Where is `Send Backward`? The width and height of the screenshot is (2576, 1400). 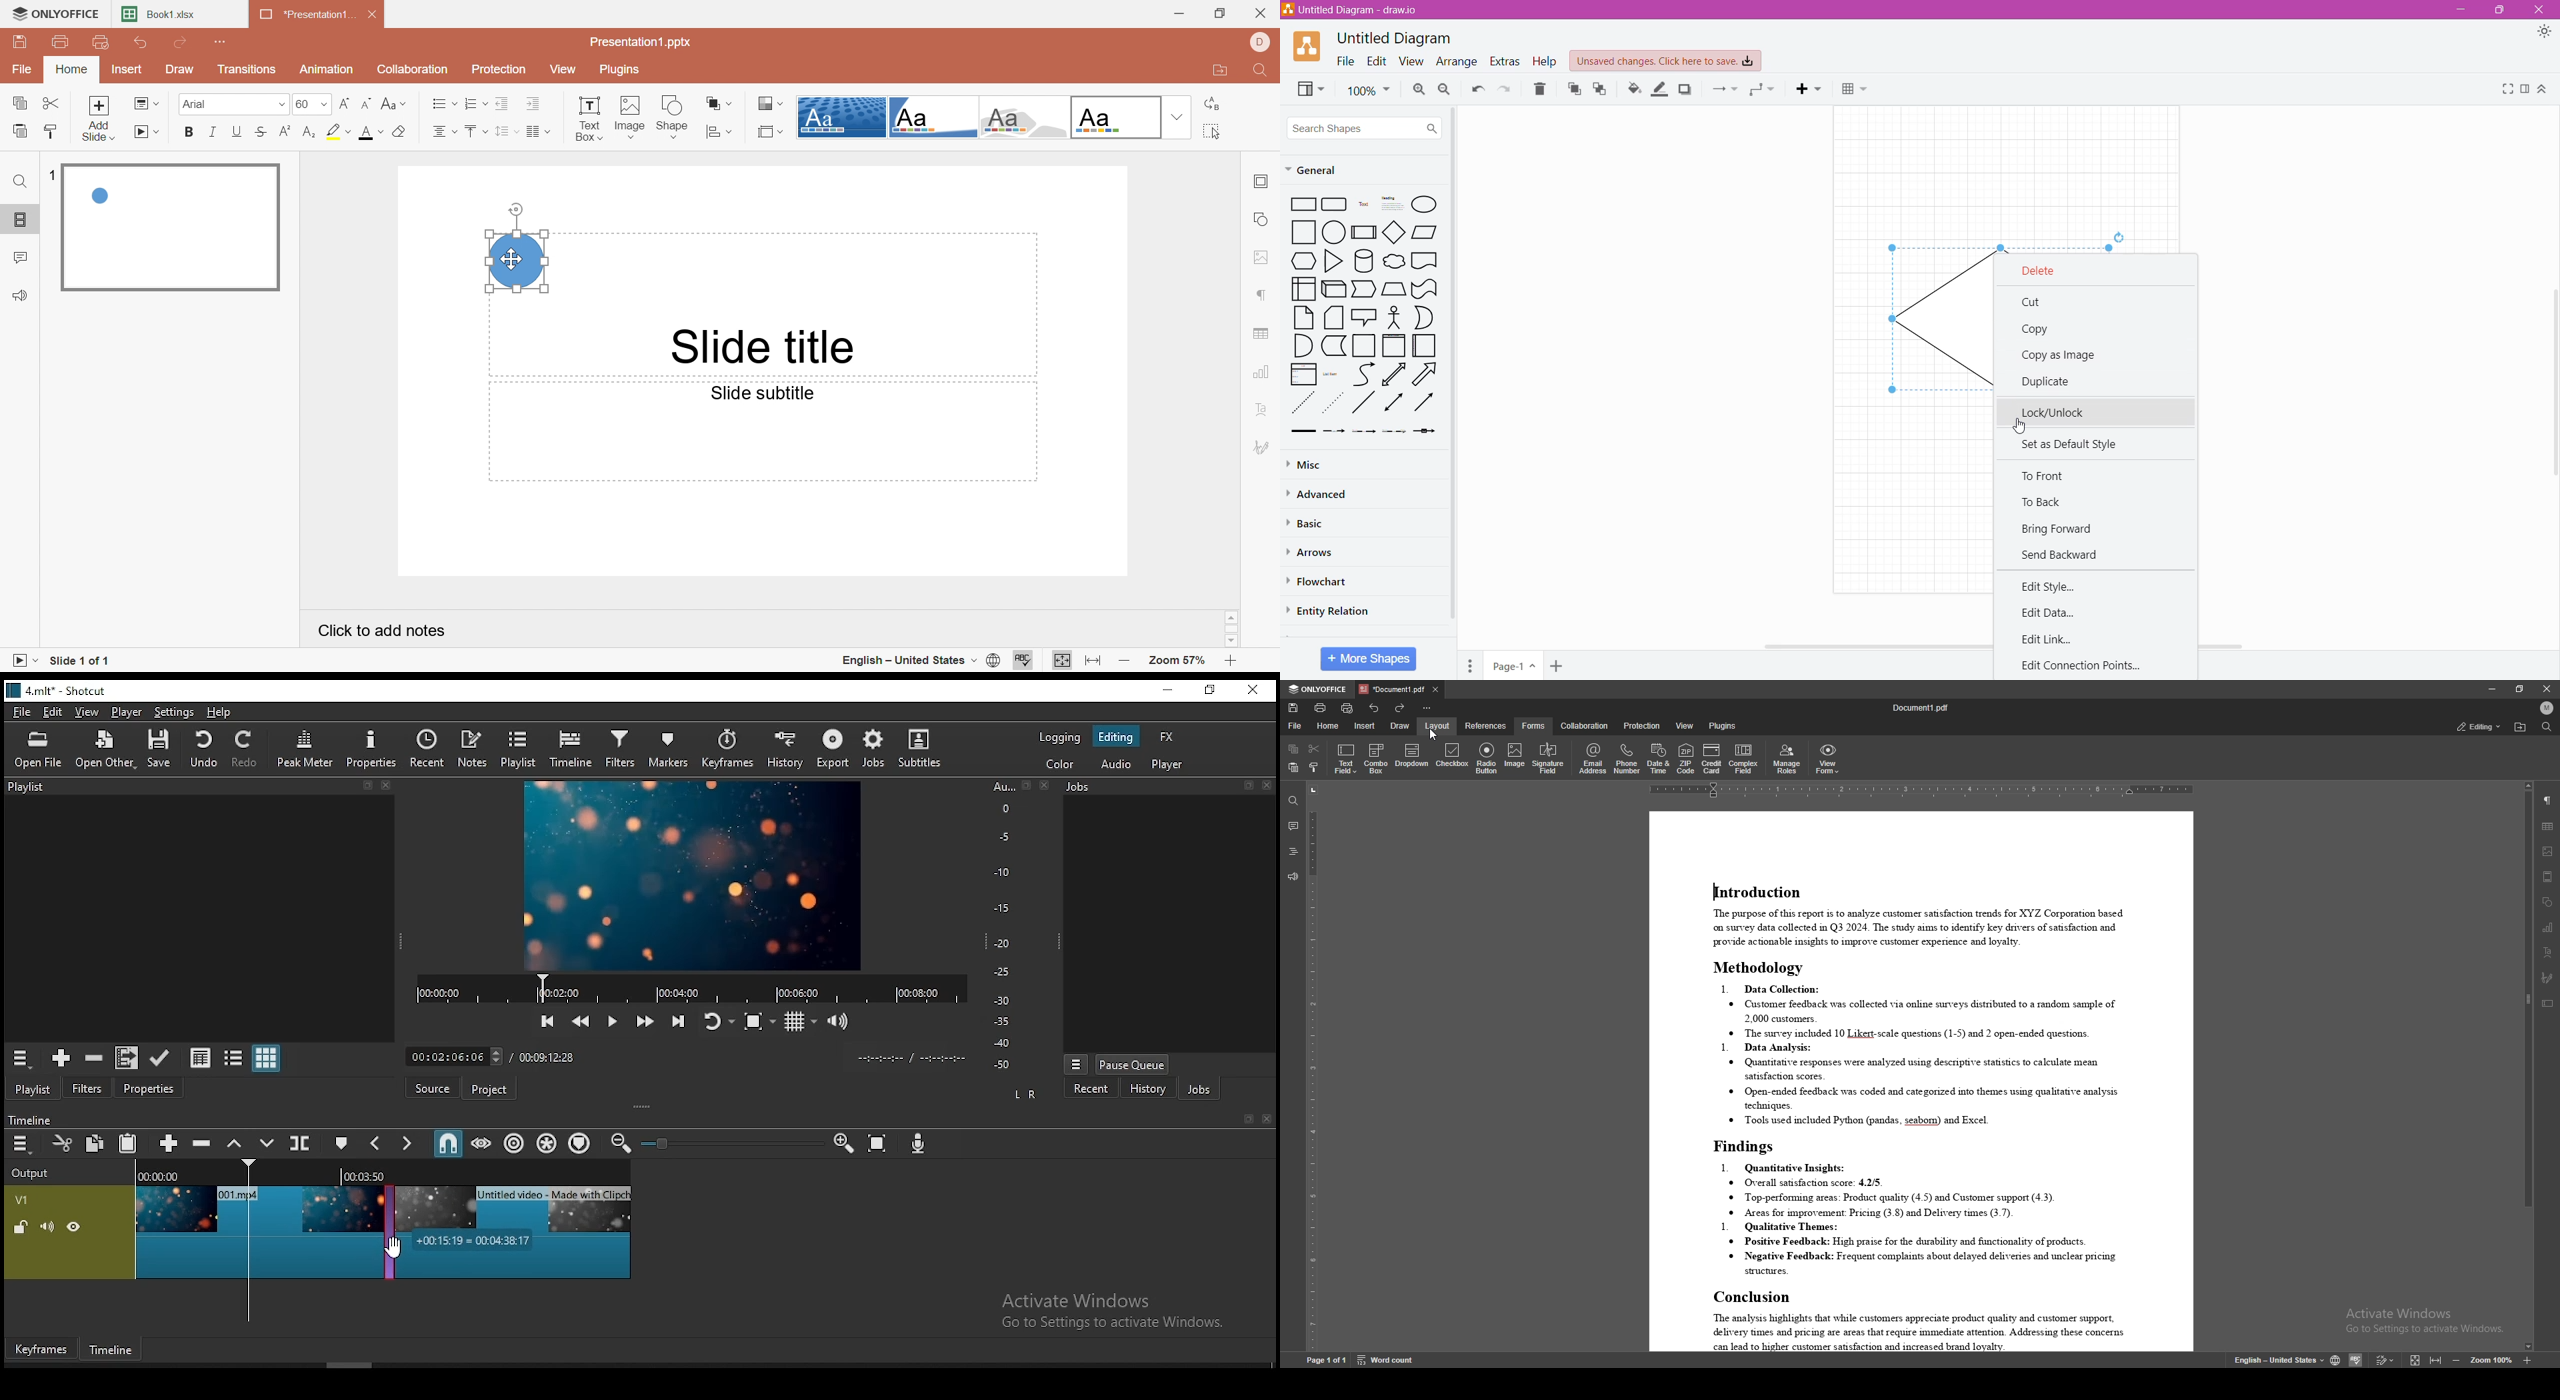
Send Backward is located at coordinates (2064, 553).